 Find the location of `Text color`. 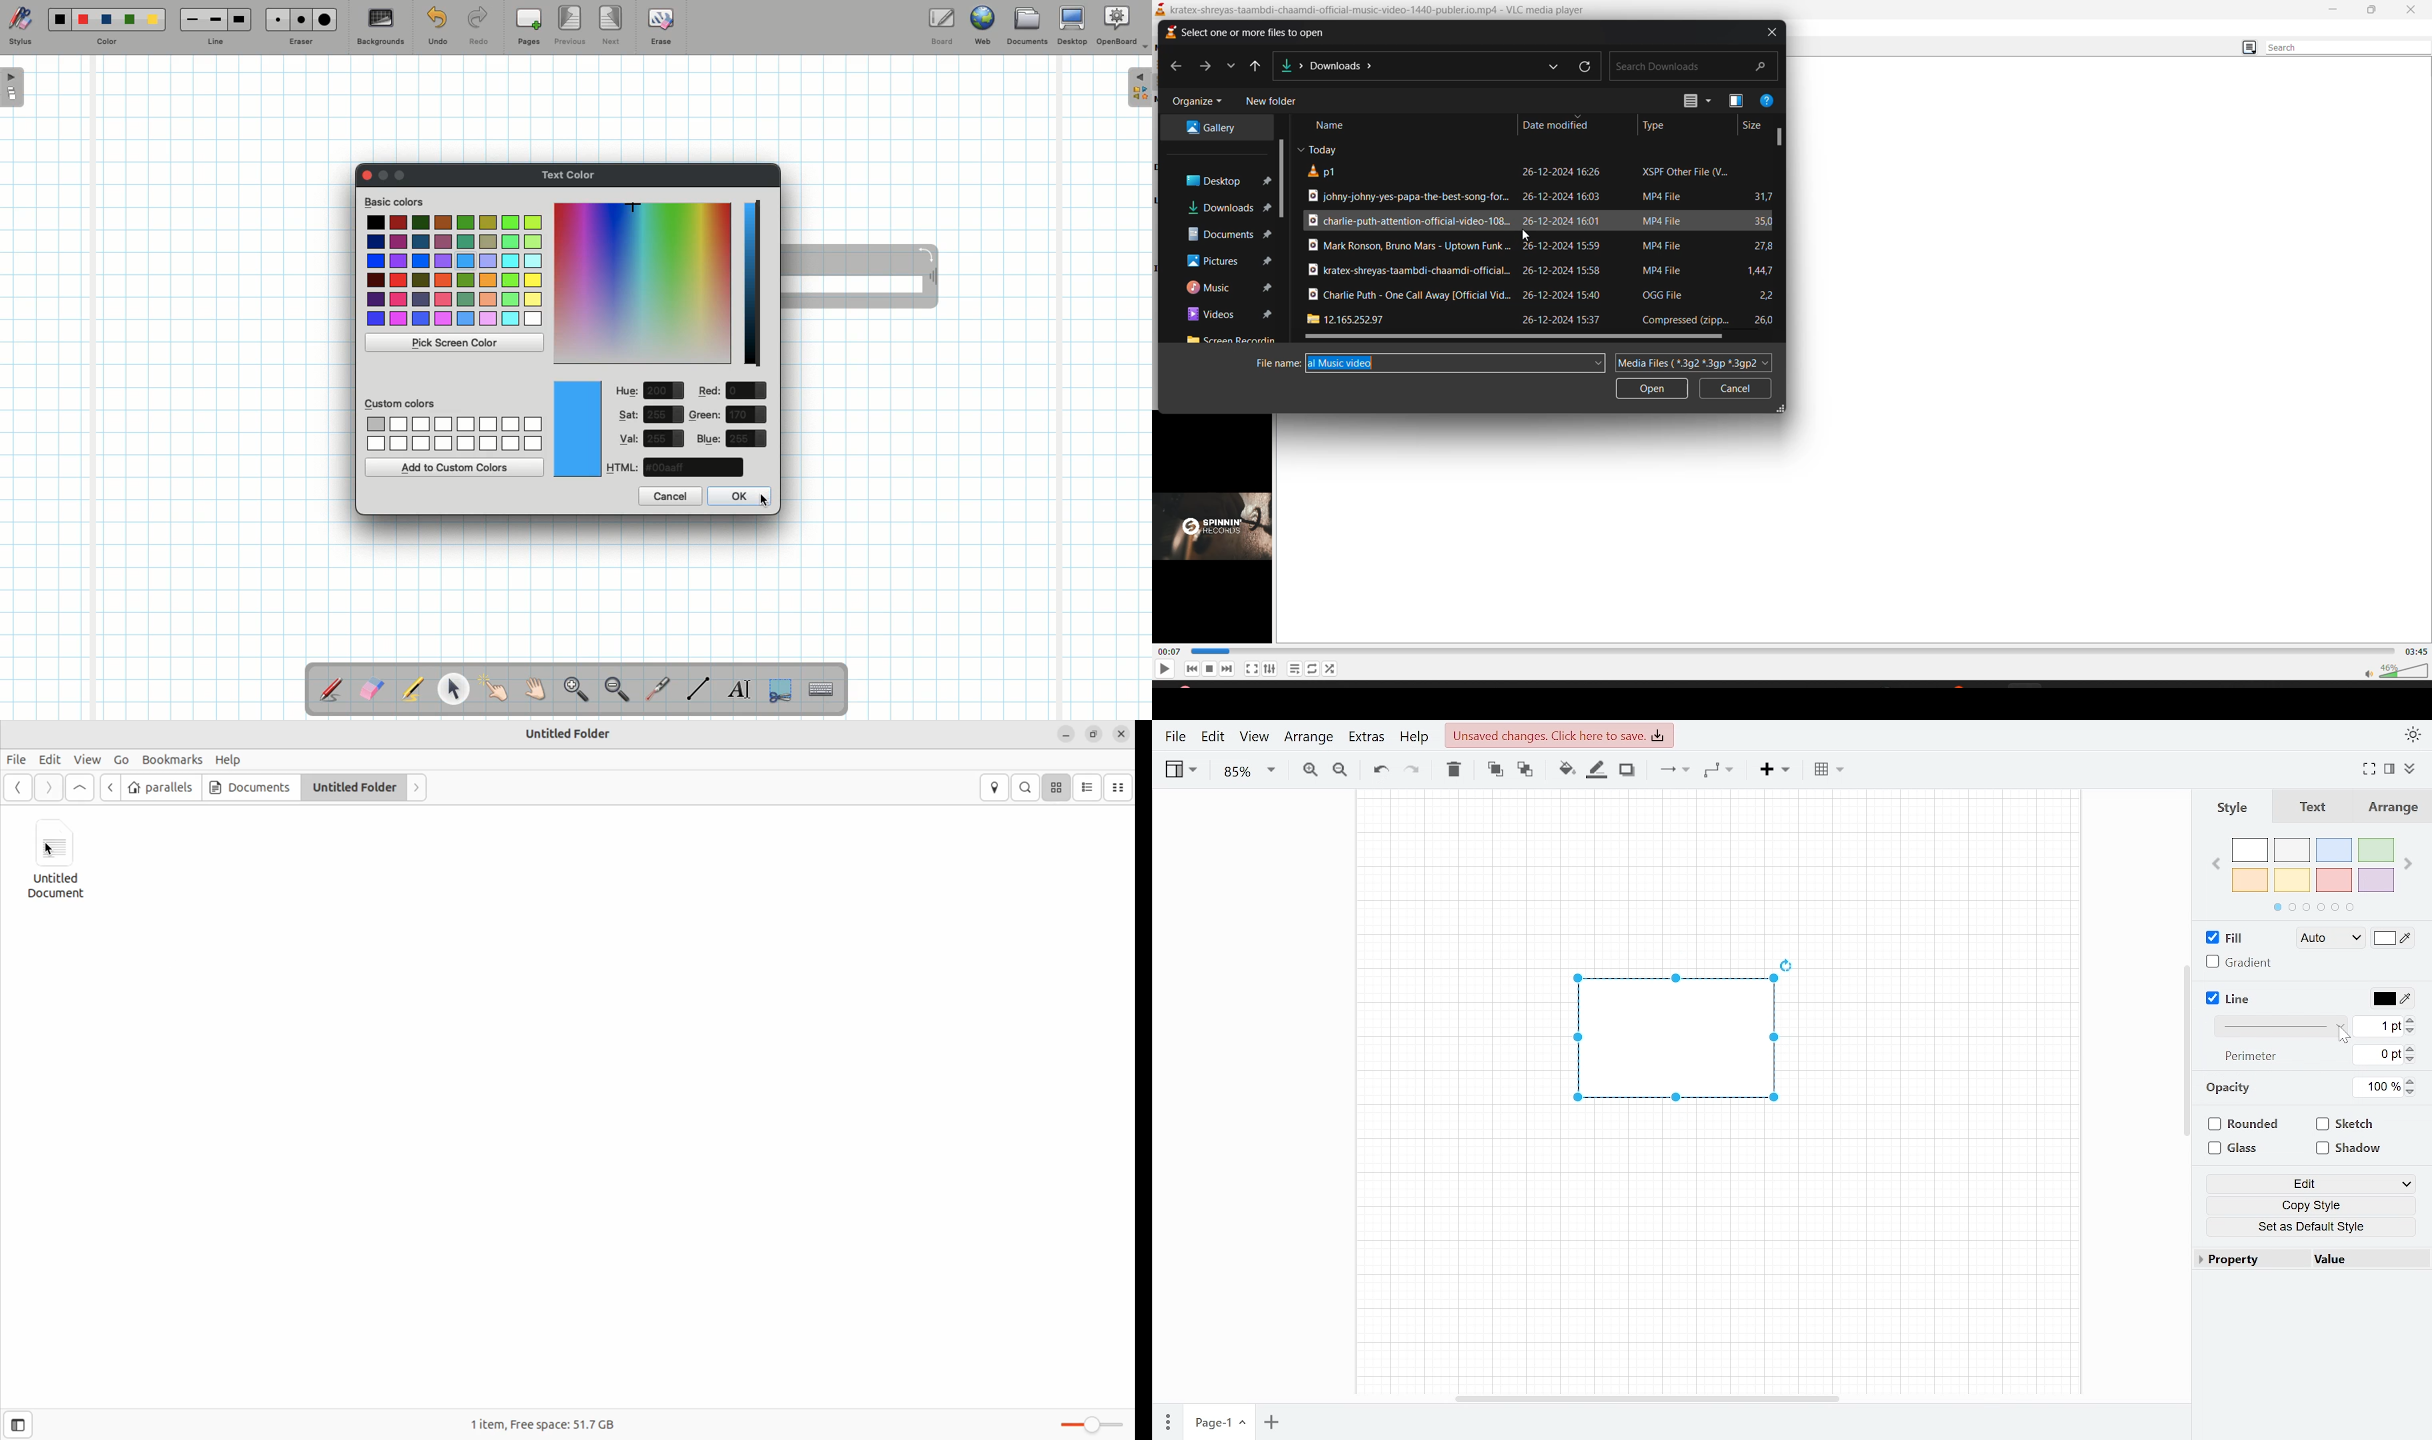

Text color is located at coordinates (570, 172).